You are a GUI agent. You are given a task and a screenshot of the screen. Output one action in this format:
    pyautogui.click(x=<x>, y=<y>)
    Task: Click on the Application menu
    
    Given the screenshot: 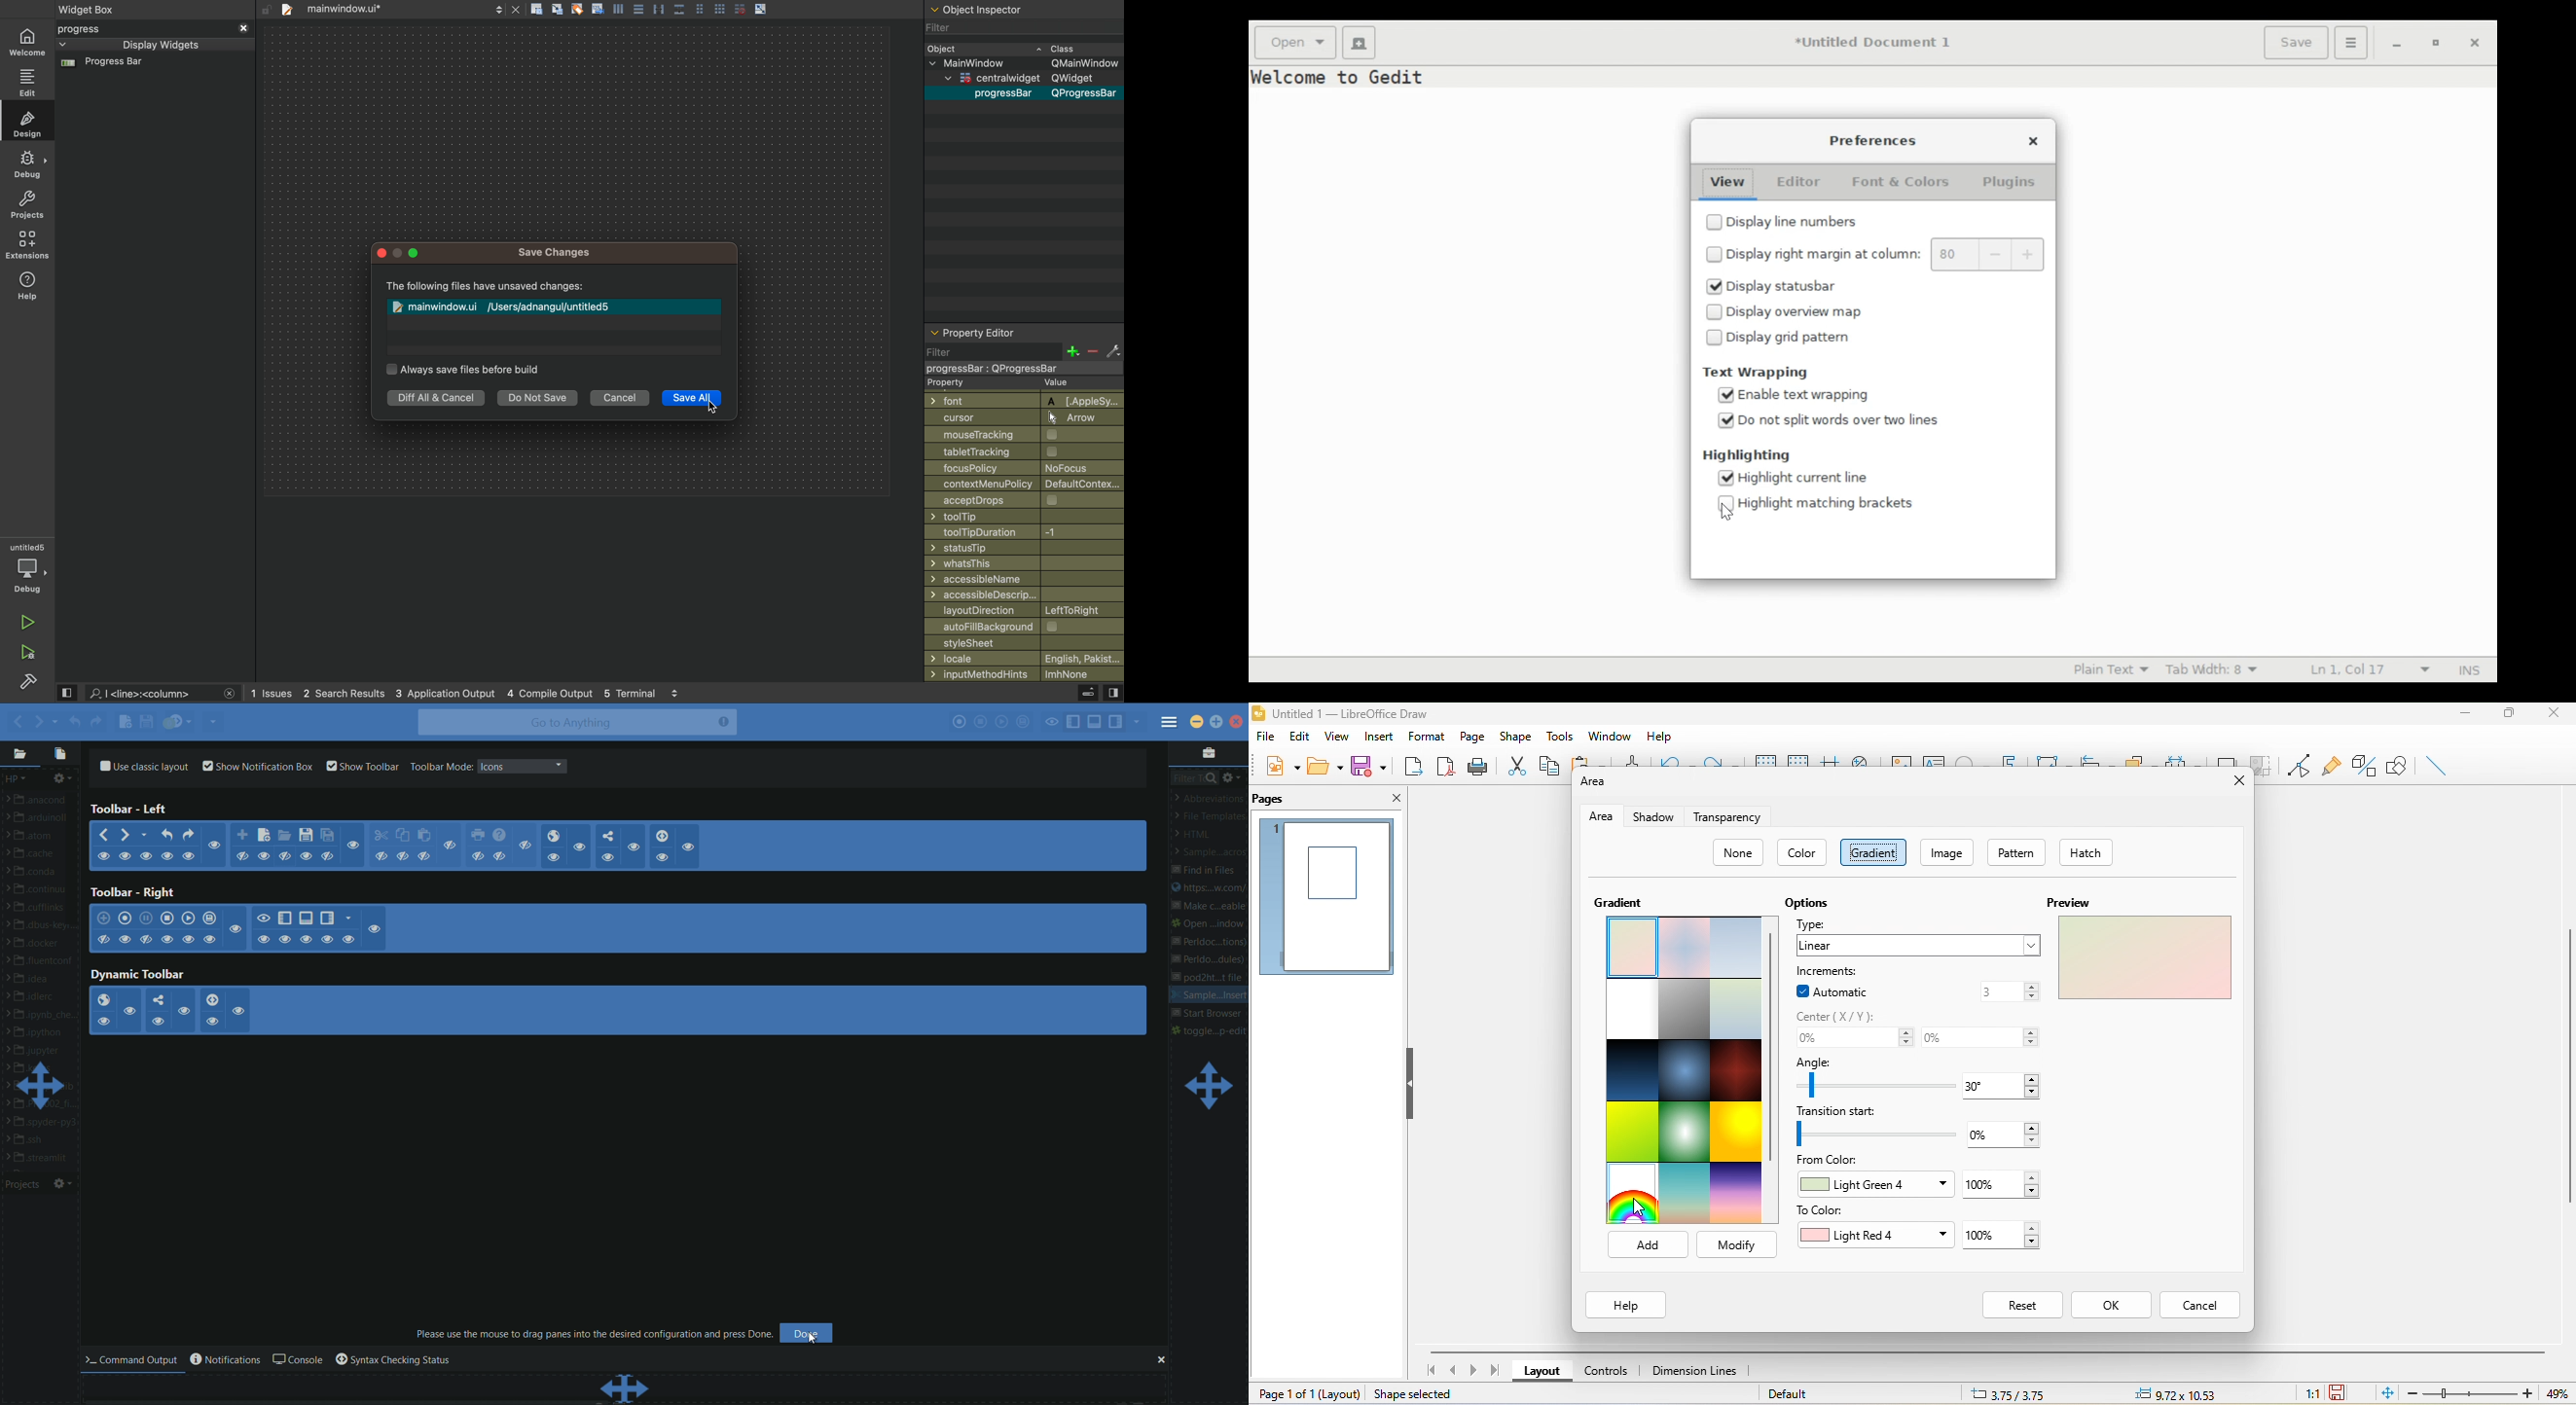 What is the action you would take?
    pyautogui.click(x=2352, y=43)
    